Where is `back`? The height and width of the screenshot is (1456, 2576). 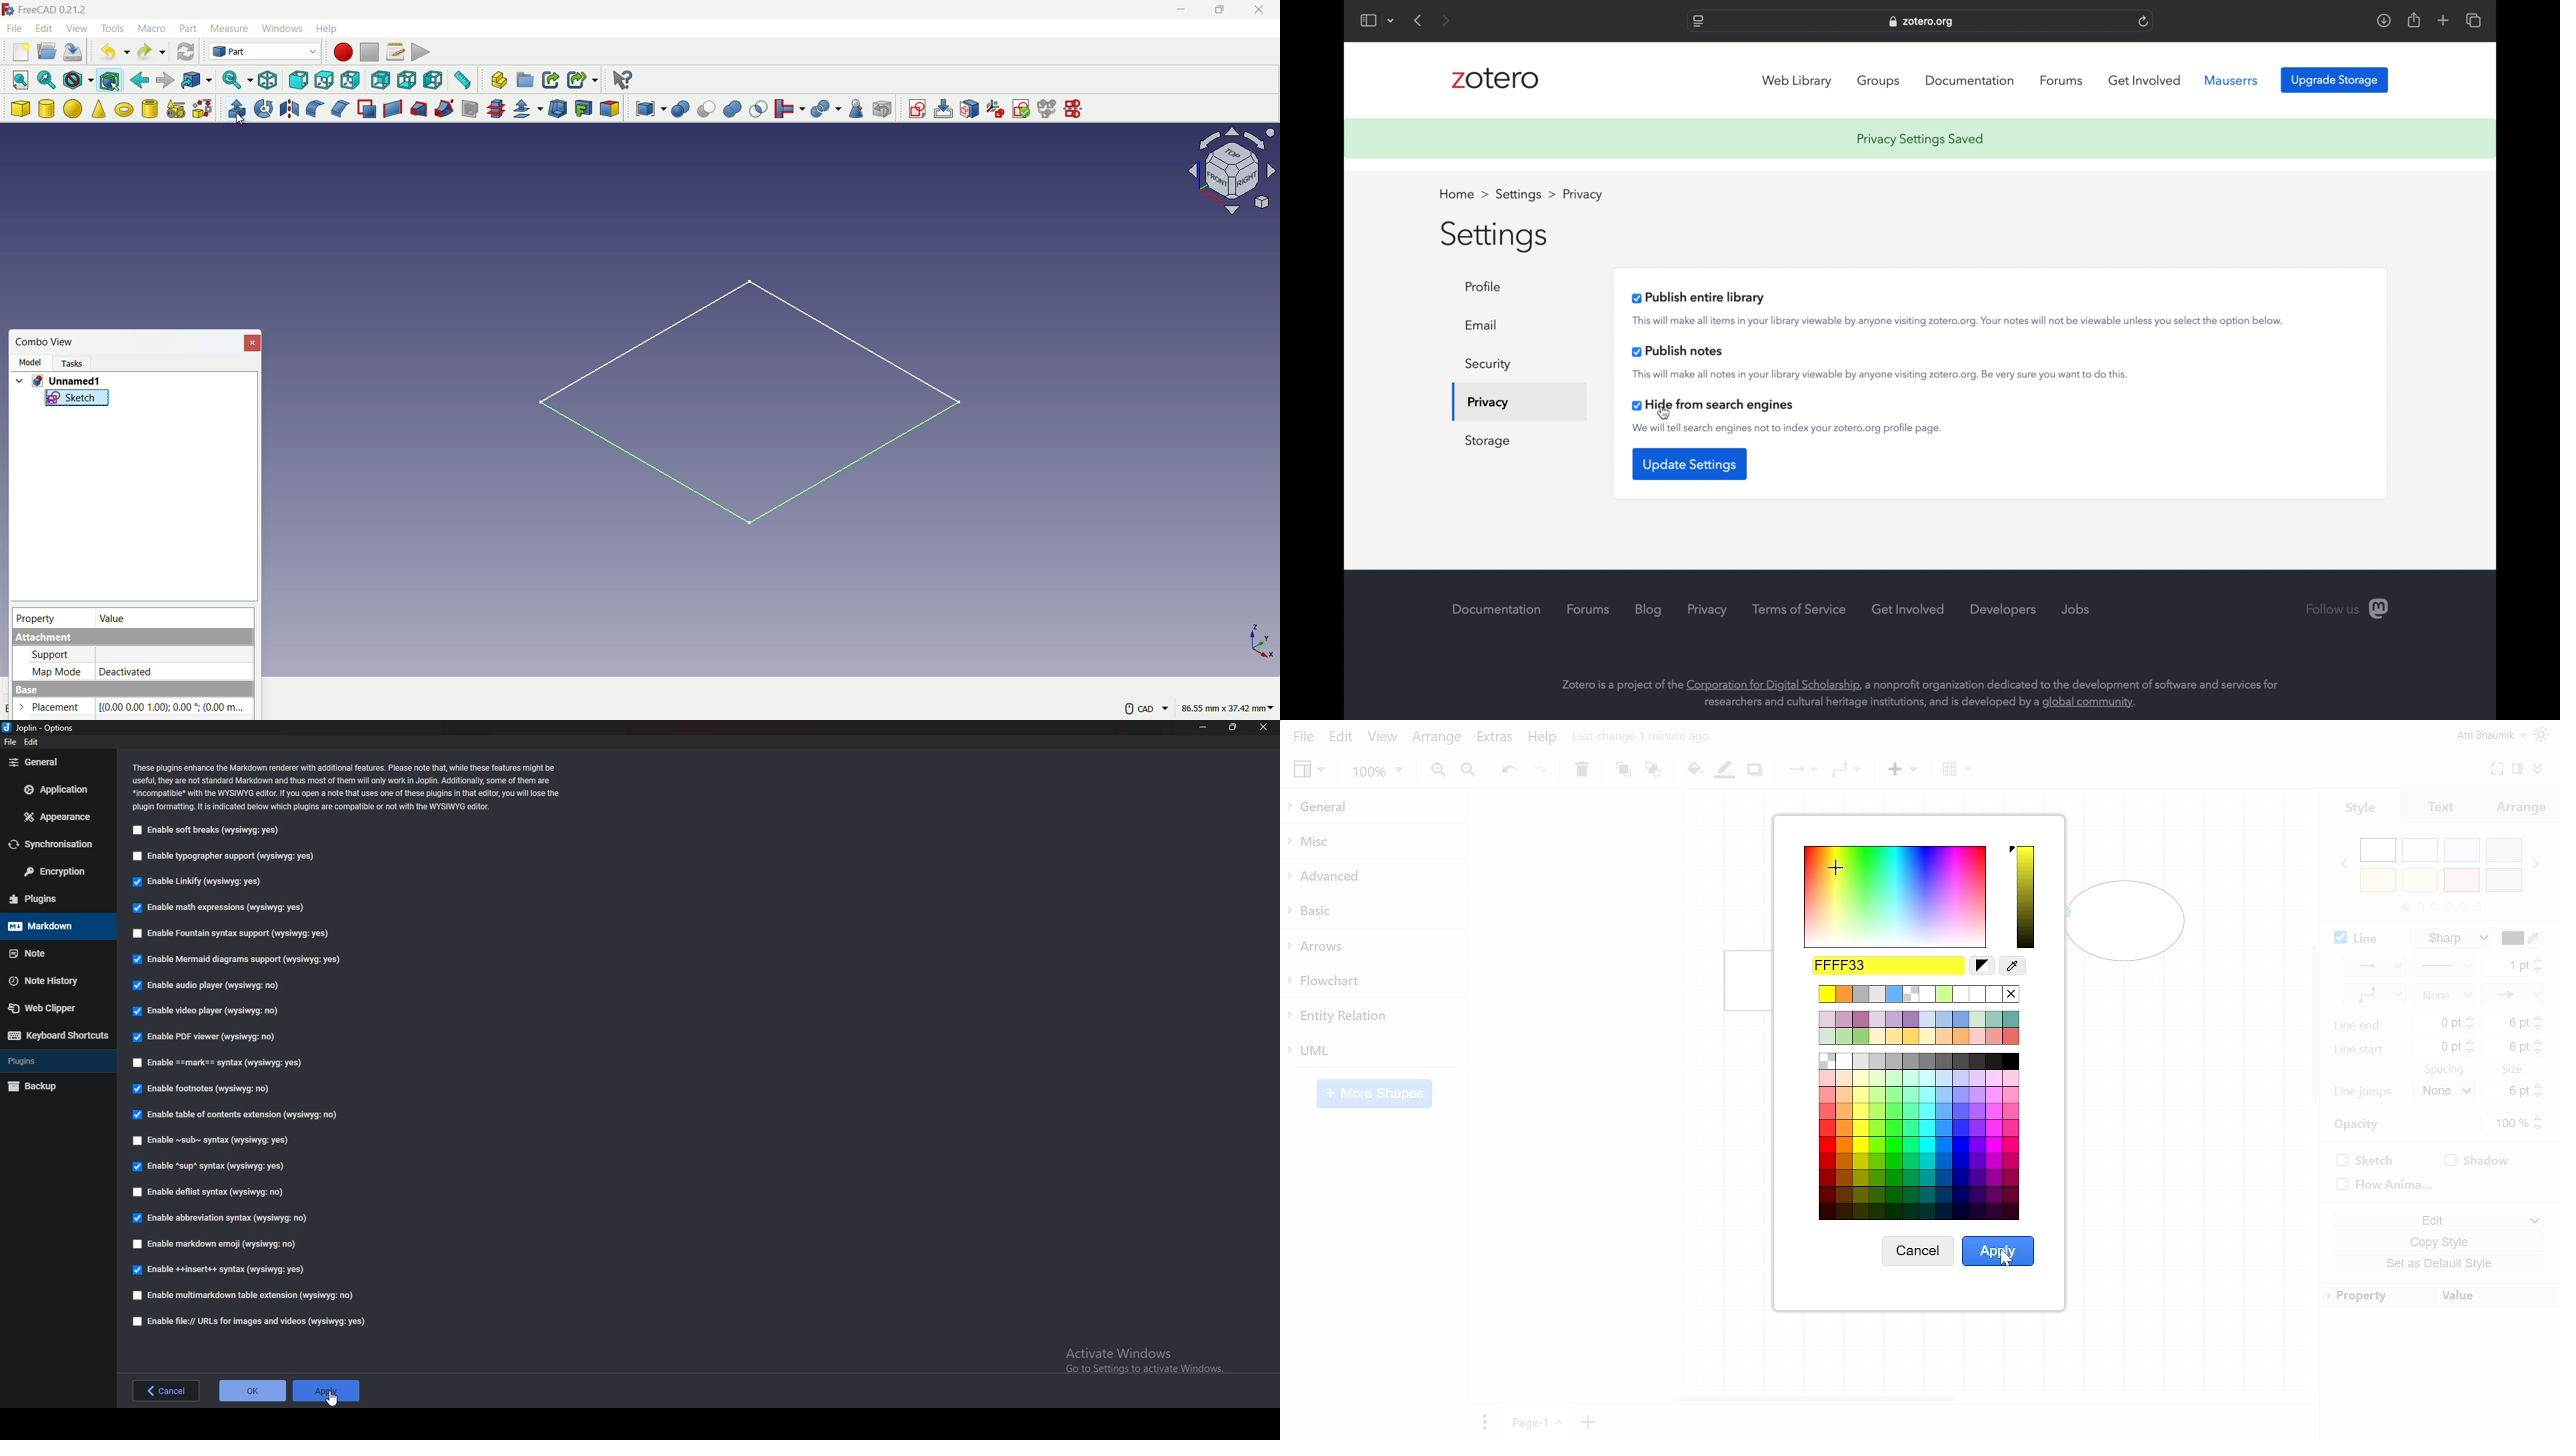 back is located at coordinates (169, 1390).